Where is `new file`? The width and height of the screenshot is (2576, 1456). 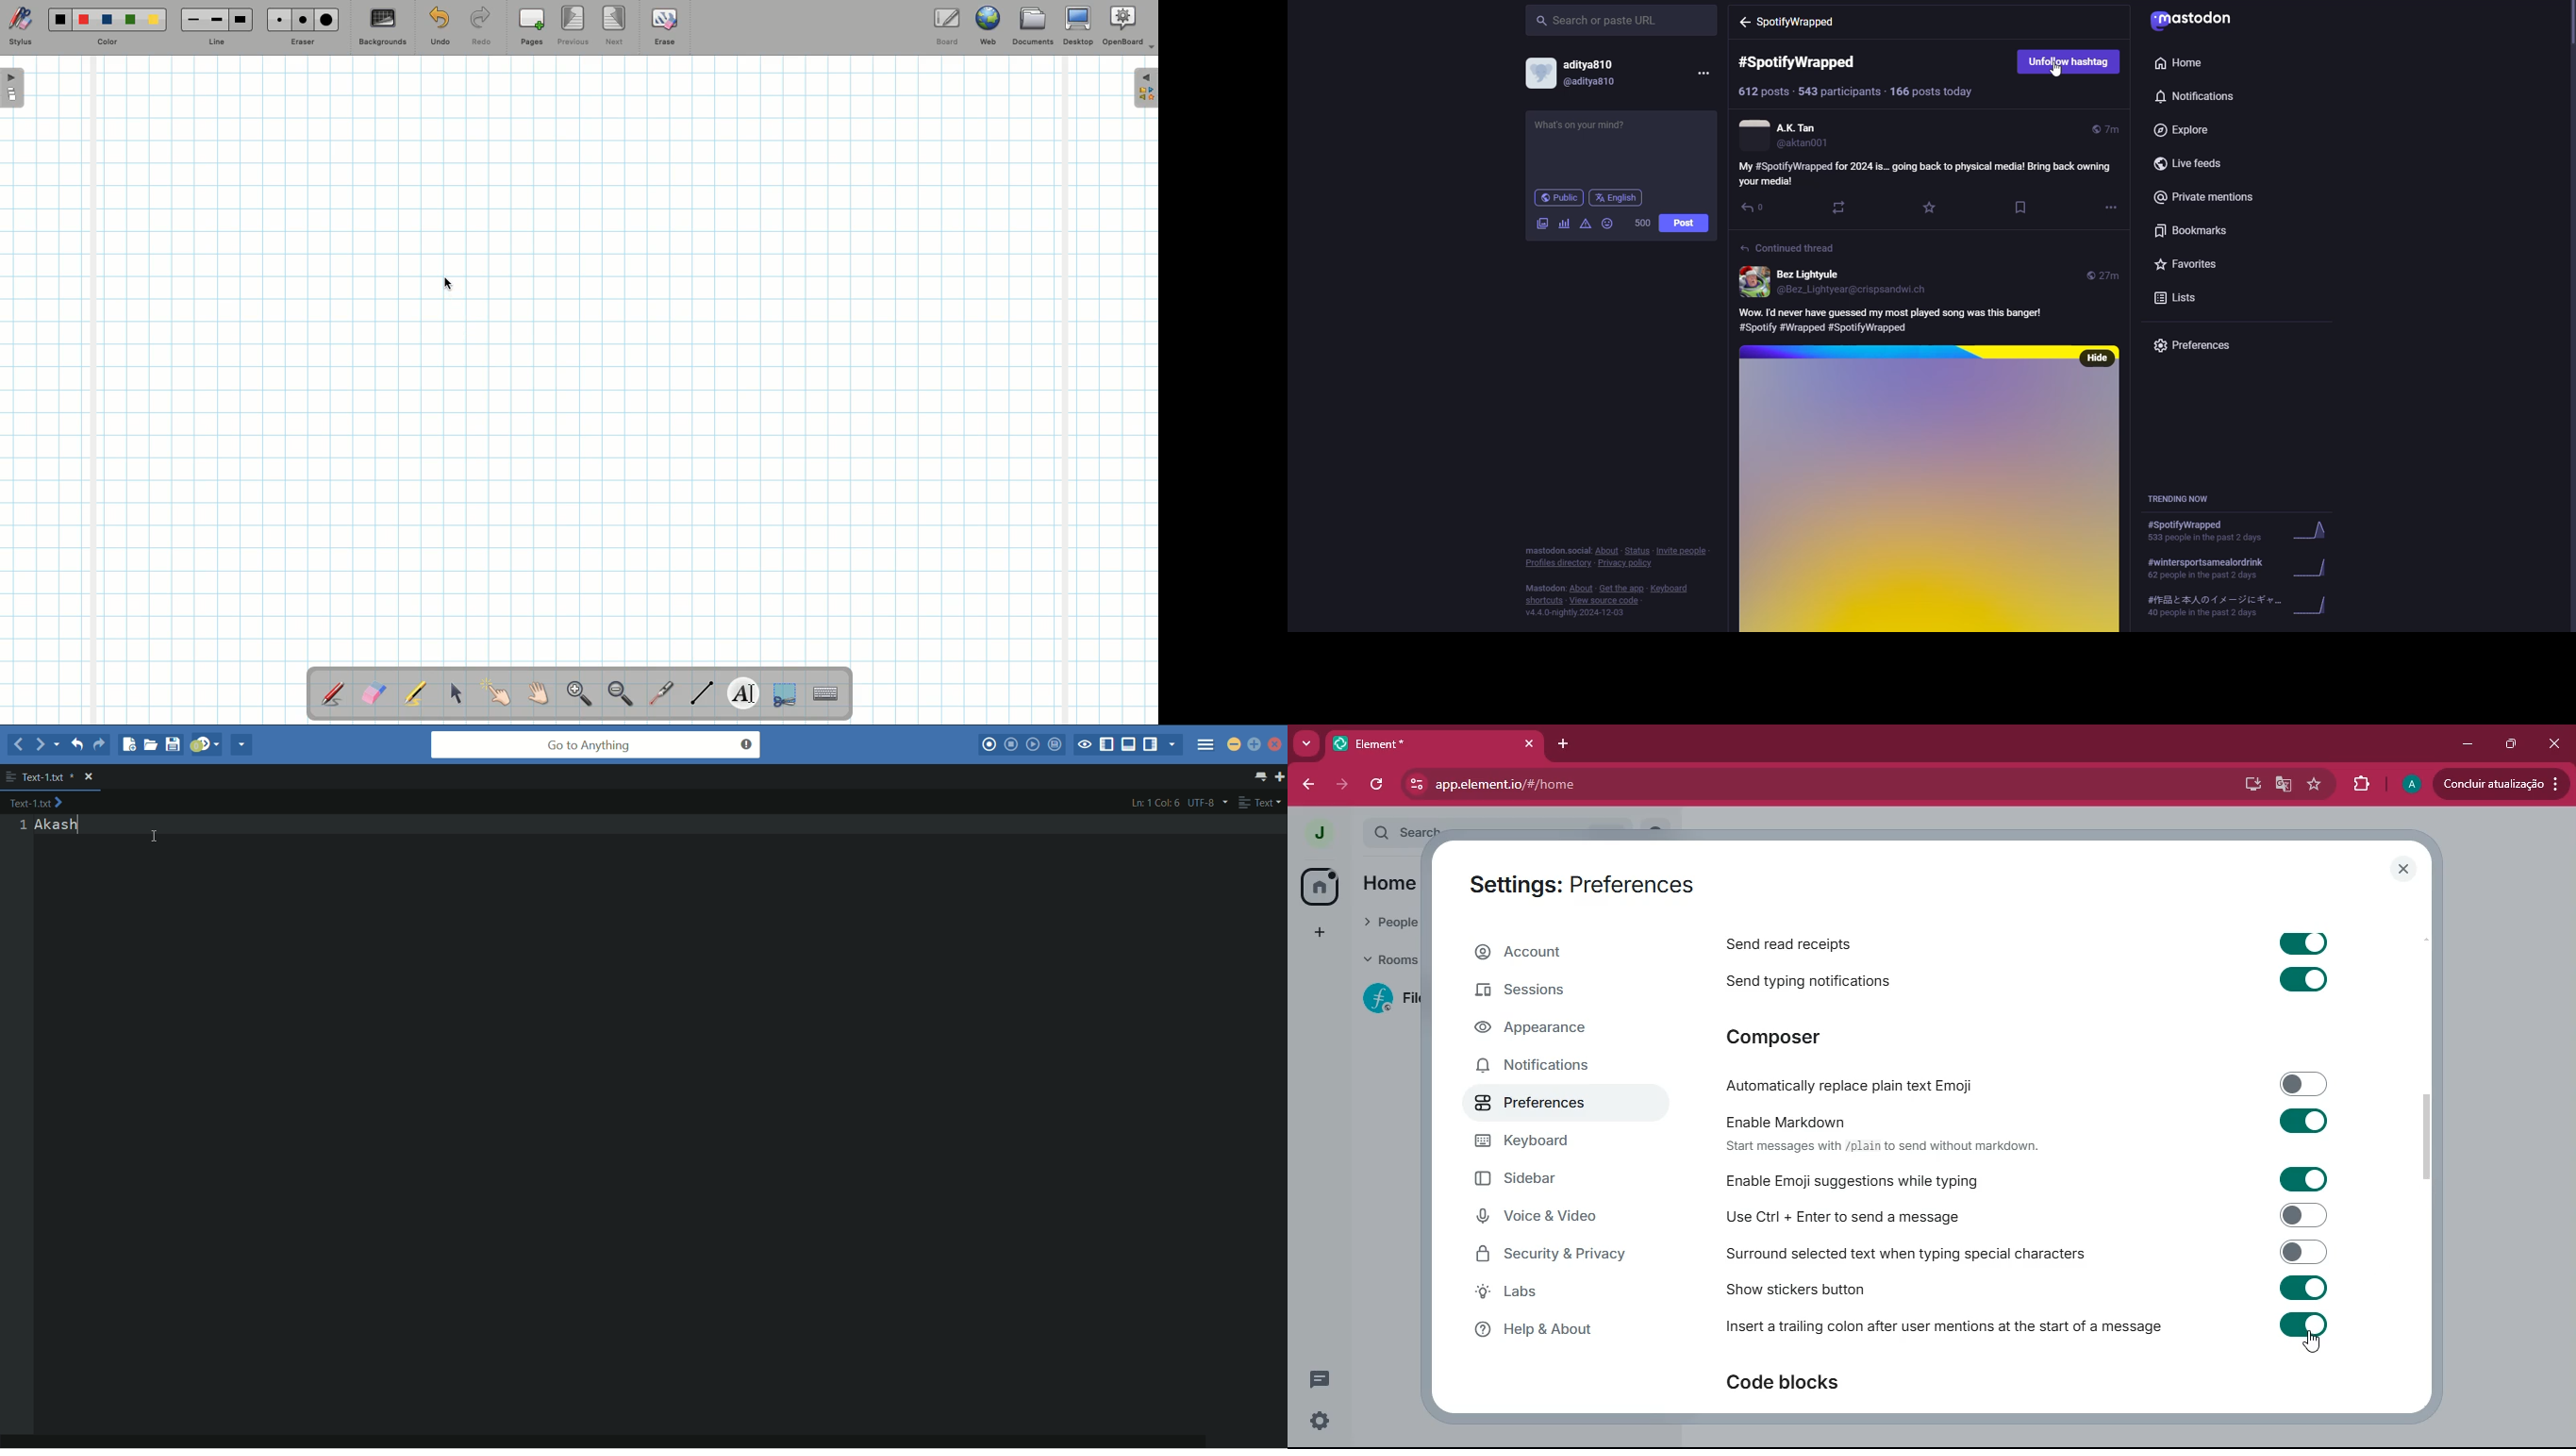
new file is located at coordinates (127, 744).